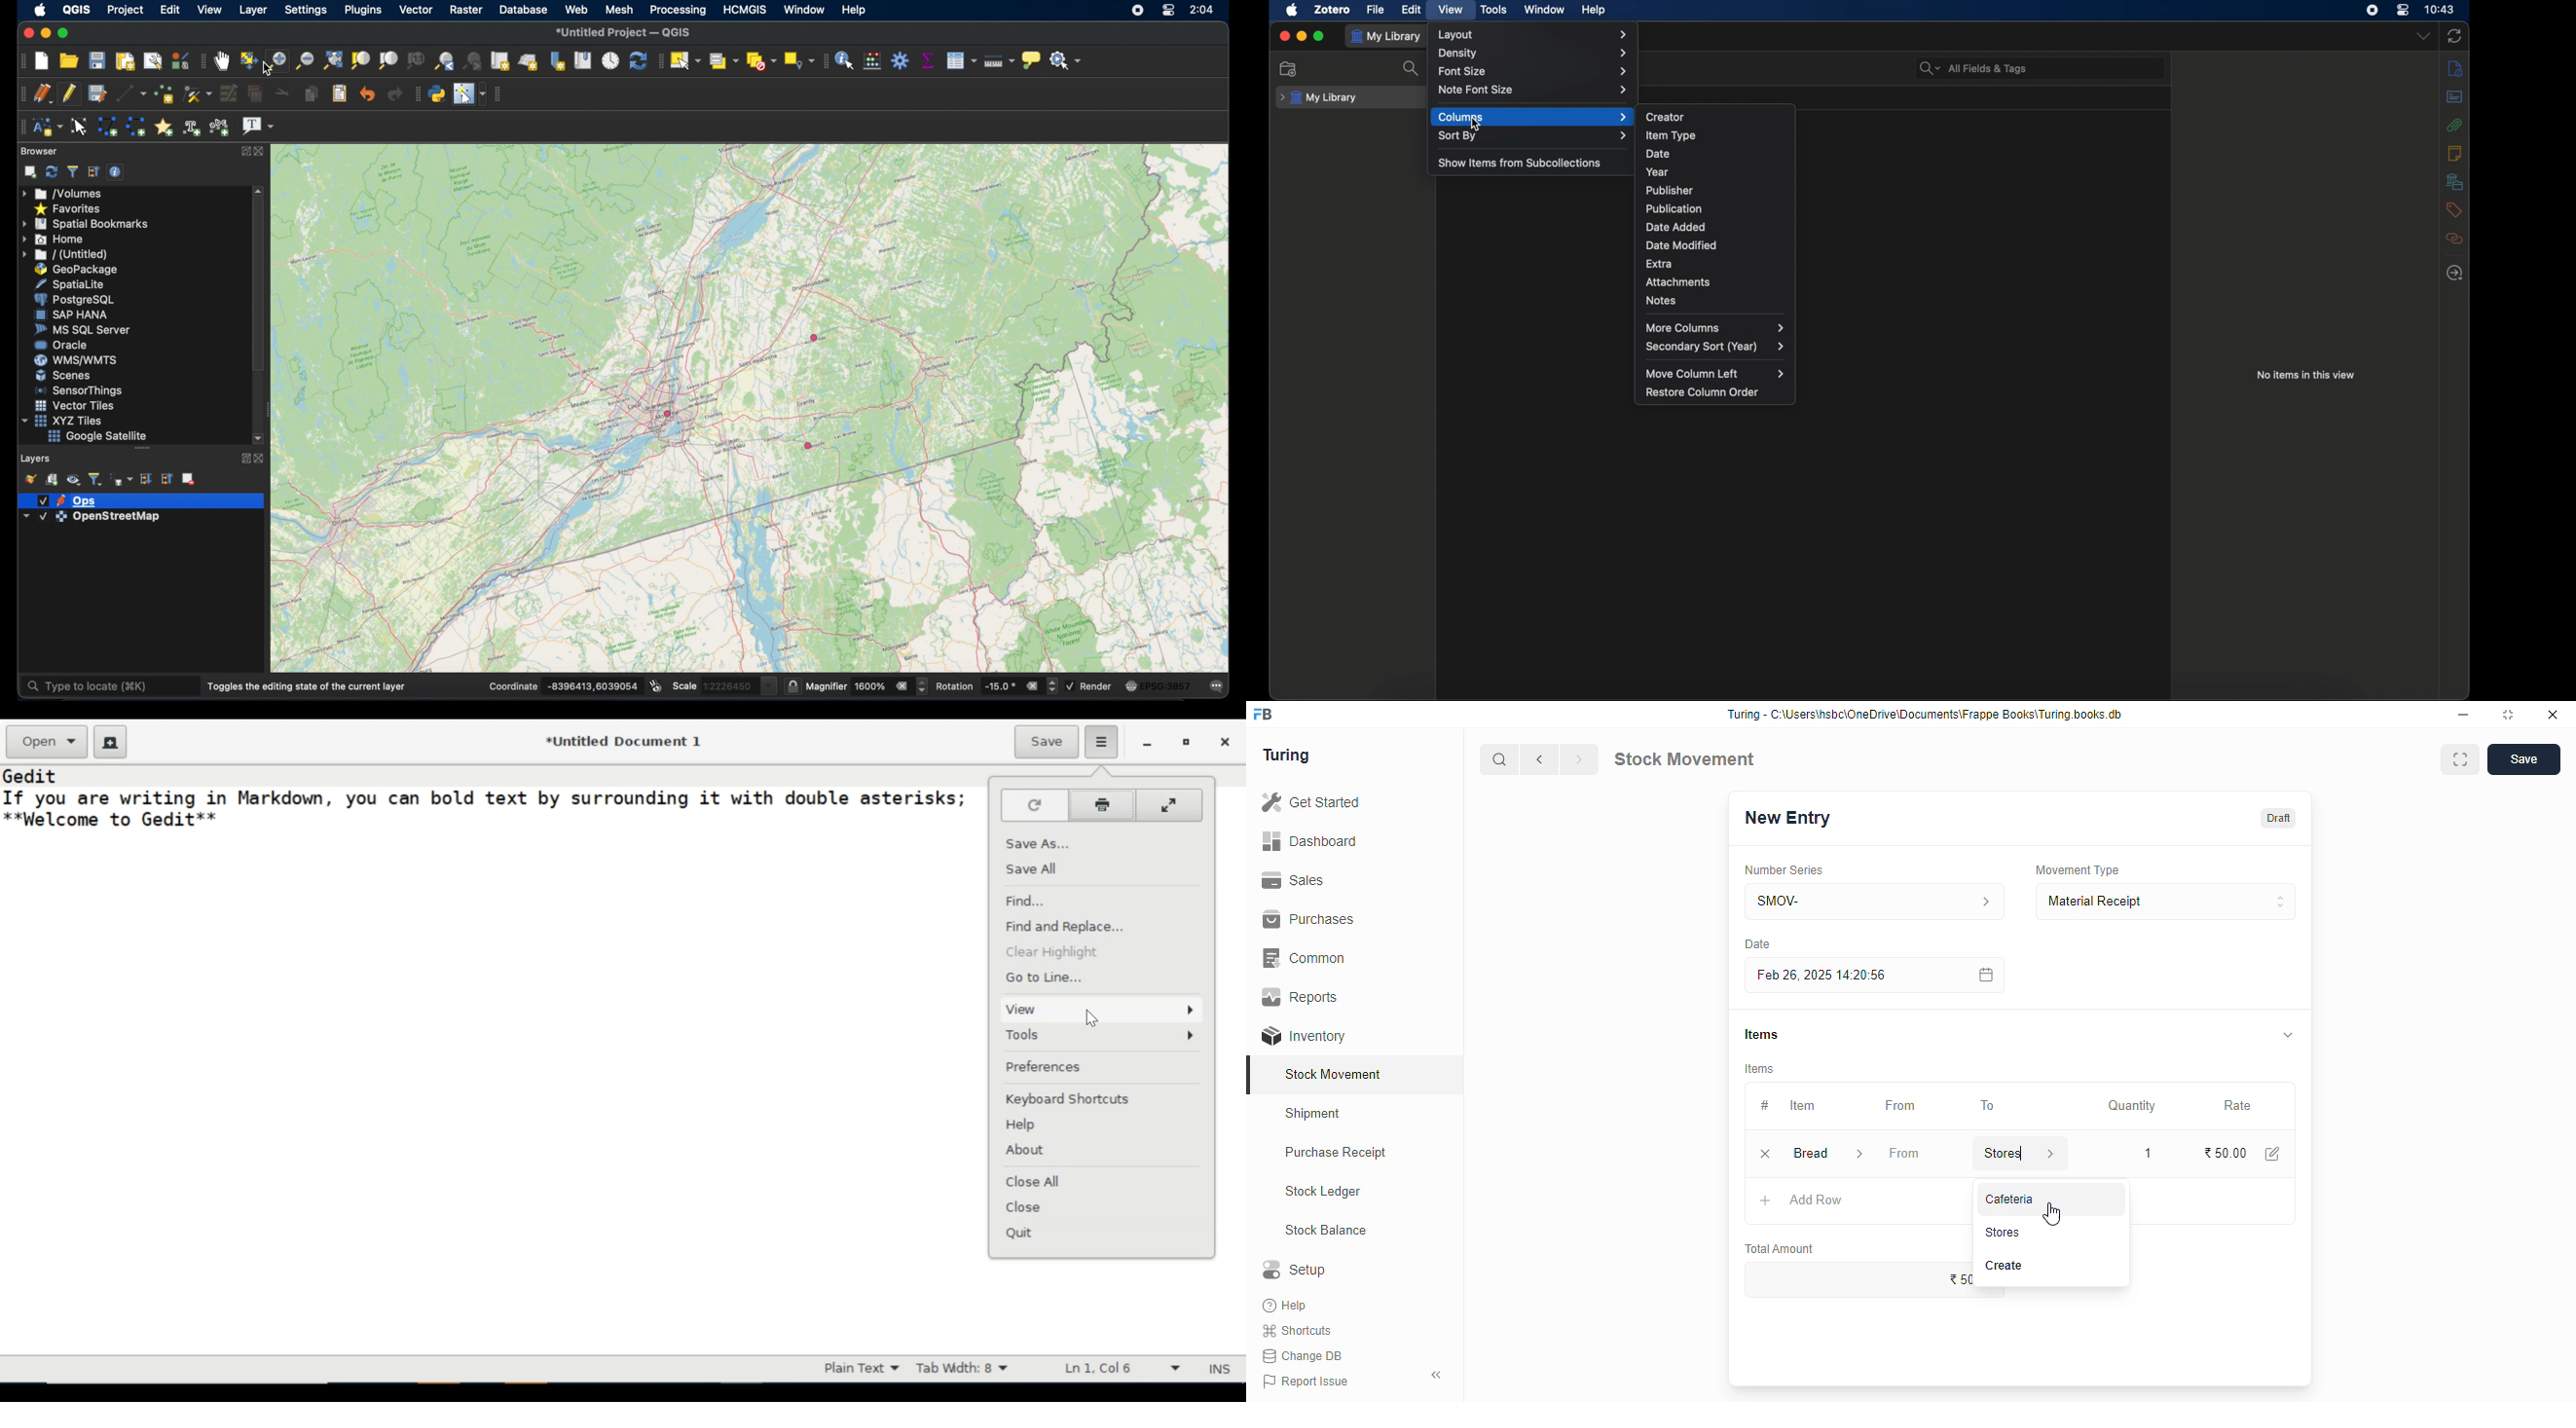 The height and width of the screenshot is (1428, 2576). I want to click on undo, so click(365, 94).